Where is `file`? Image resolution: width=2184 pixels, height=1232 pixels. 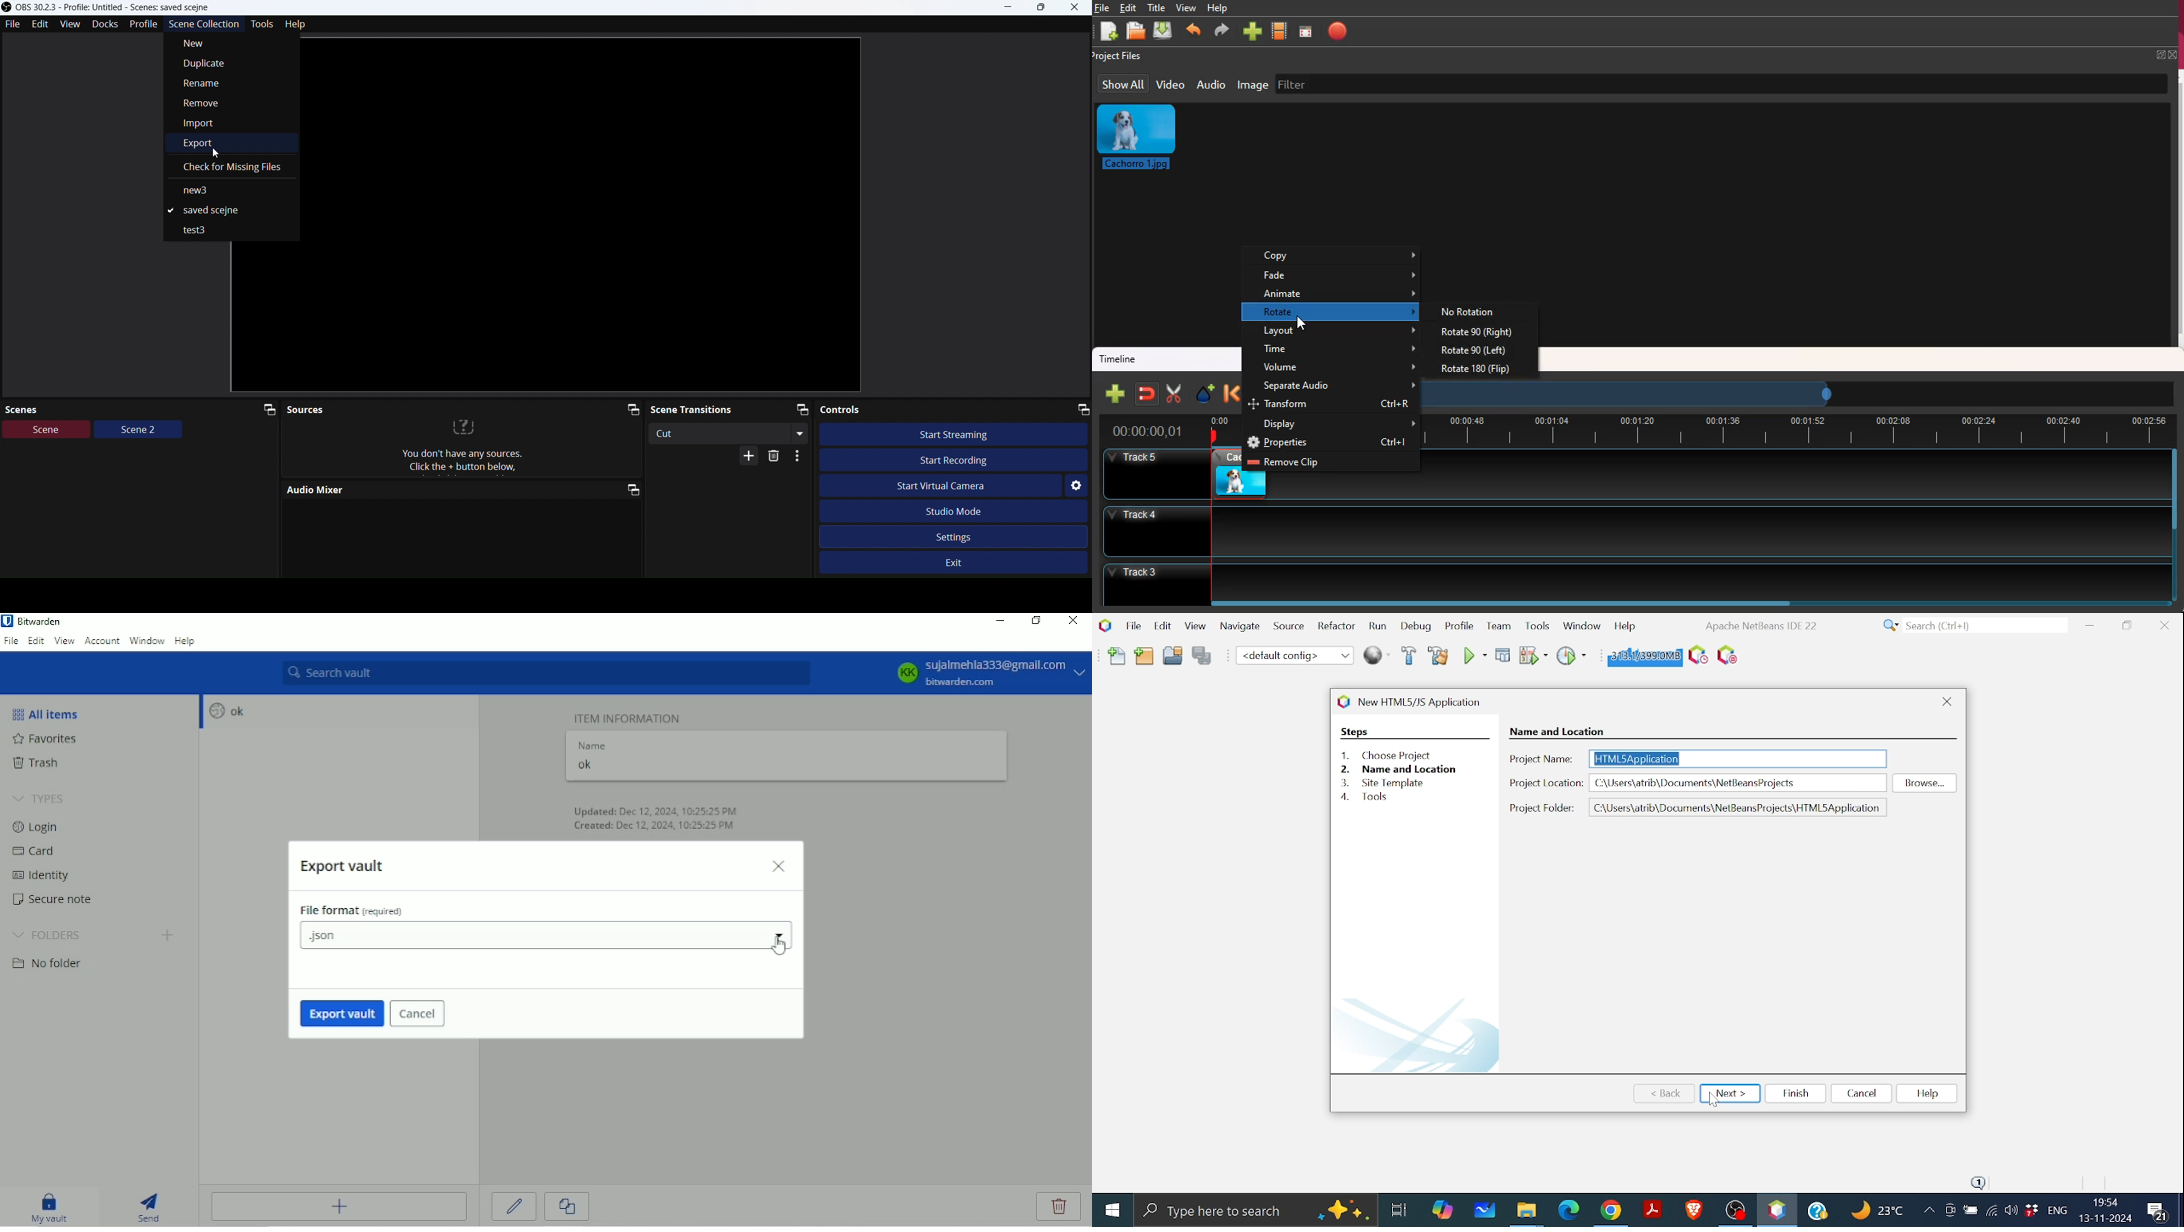
file is located at coordinates (1101, 9).